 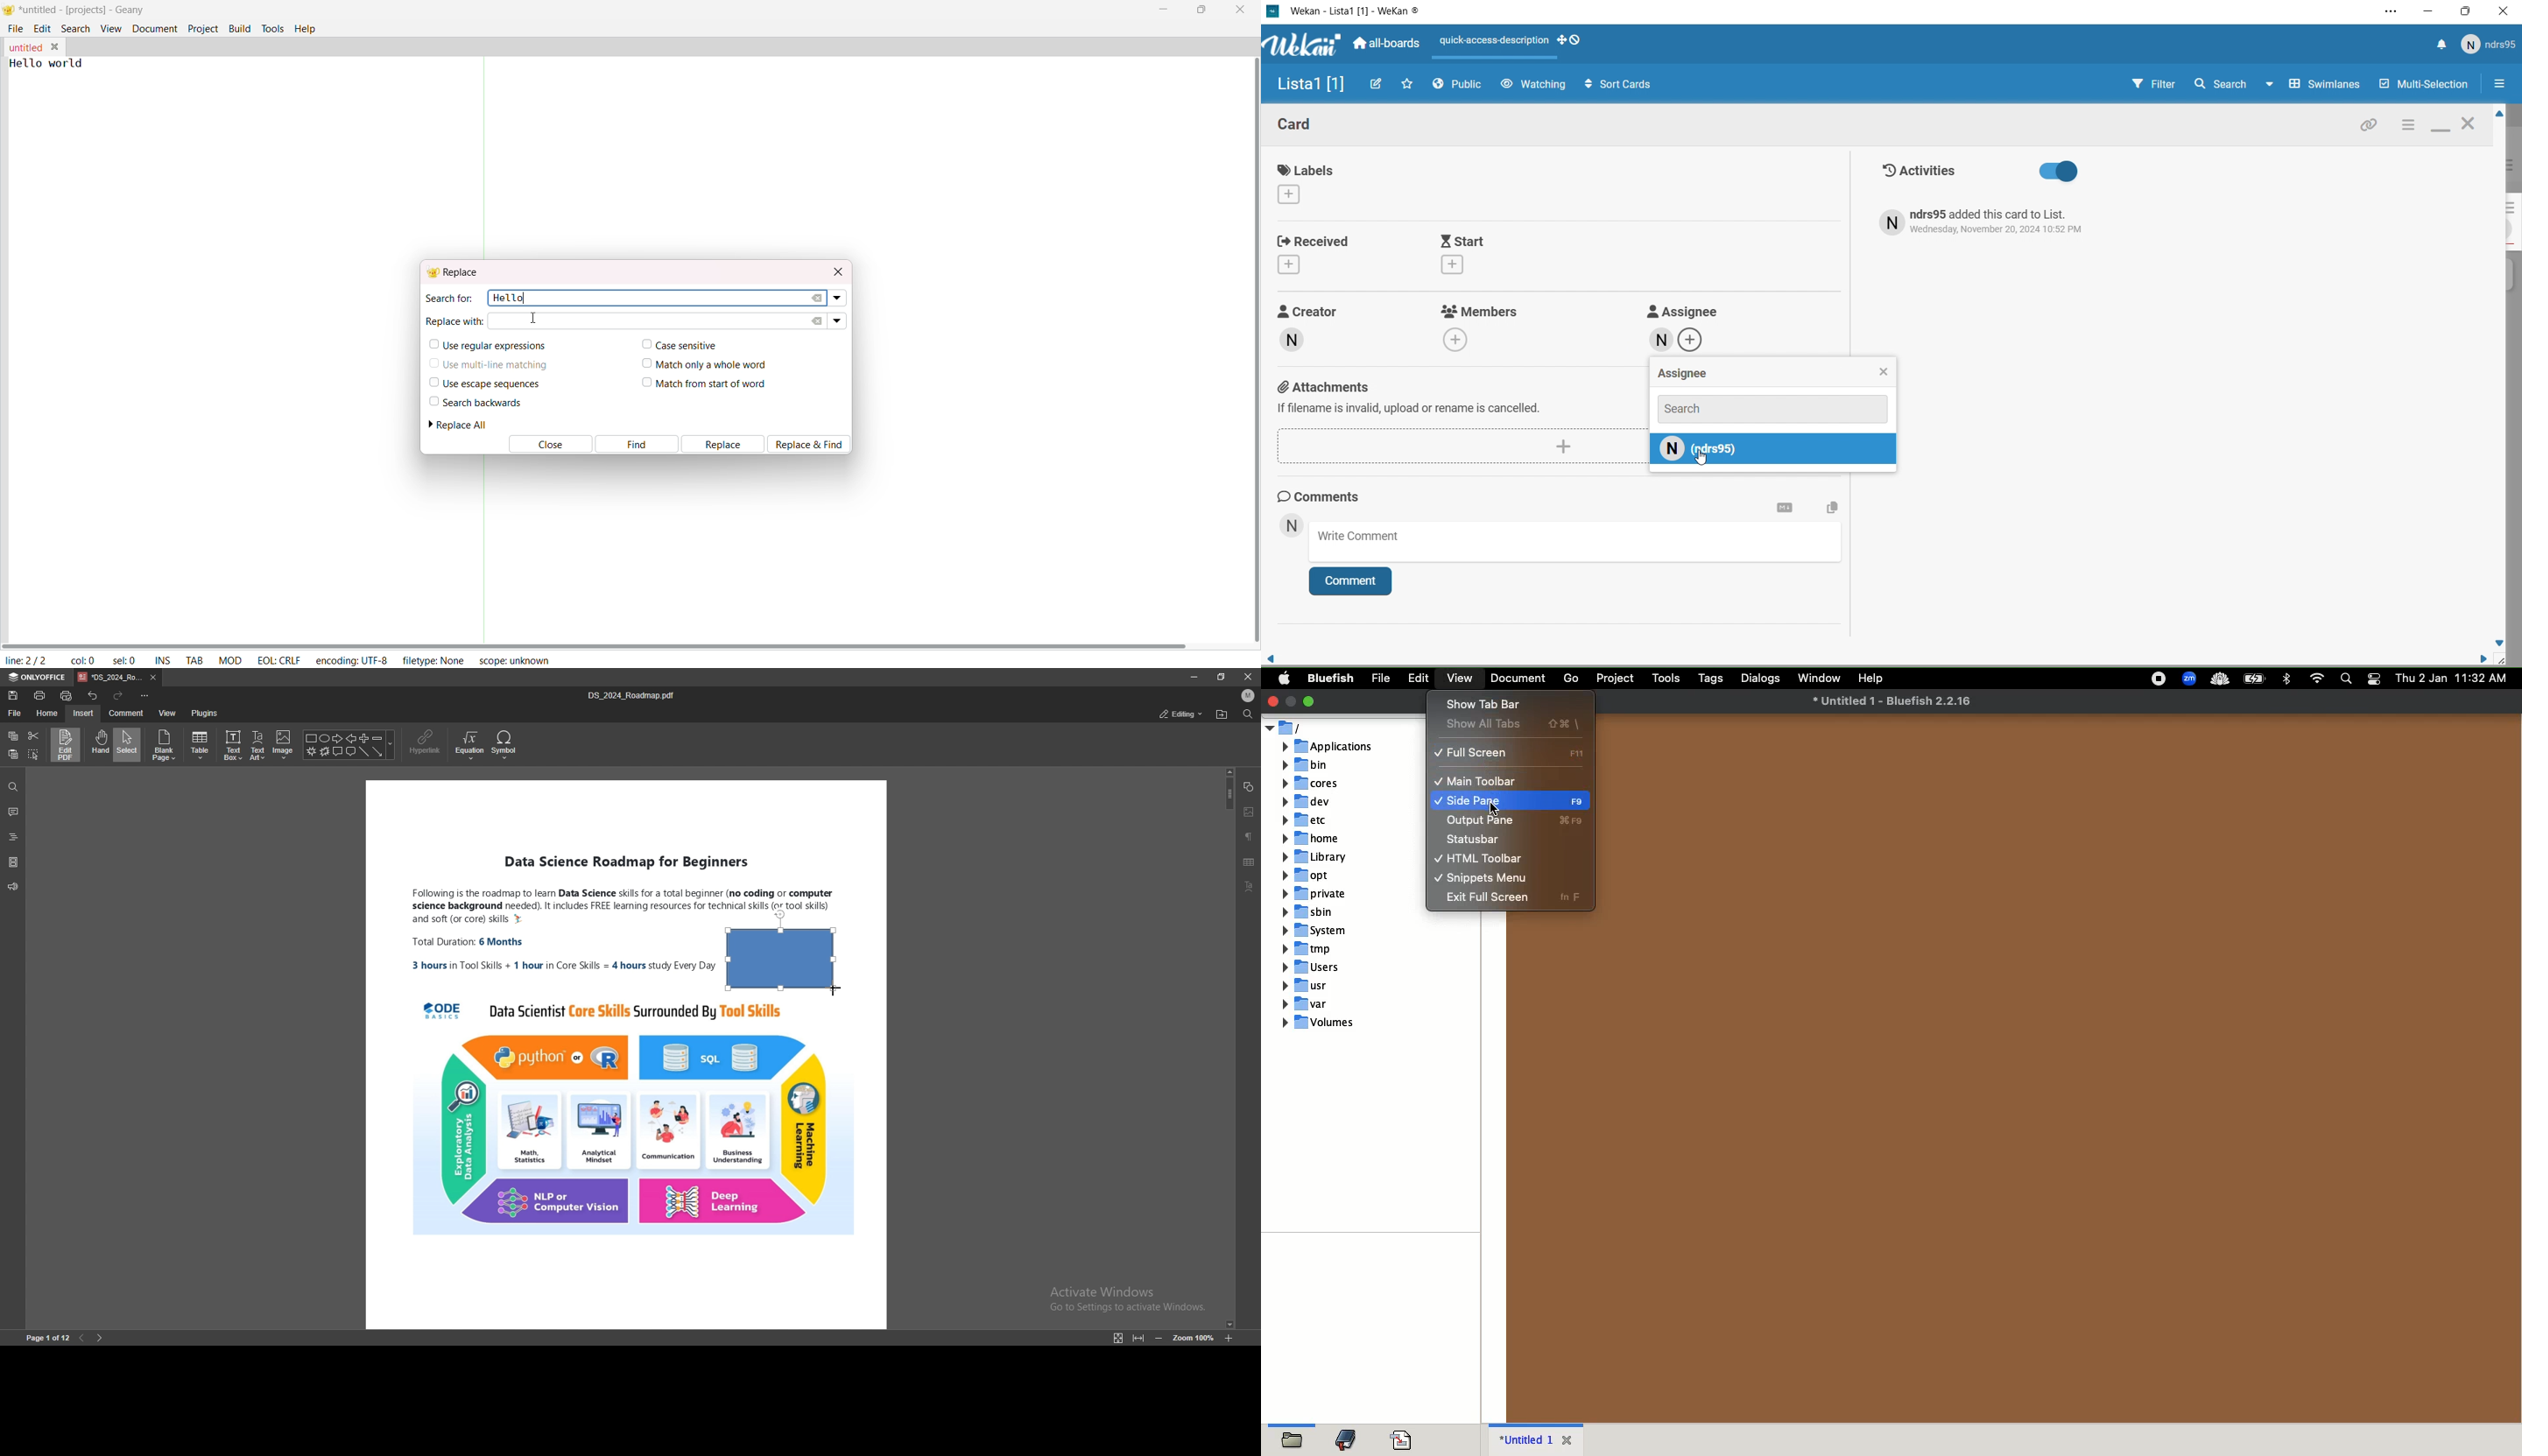 What do you see at coordinates (2467, 11) in the screenshot?
I see `Box` at bounding box center [2467, 11].